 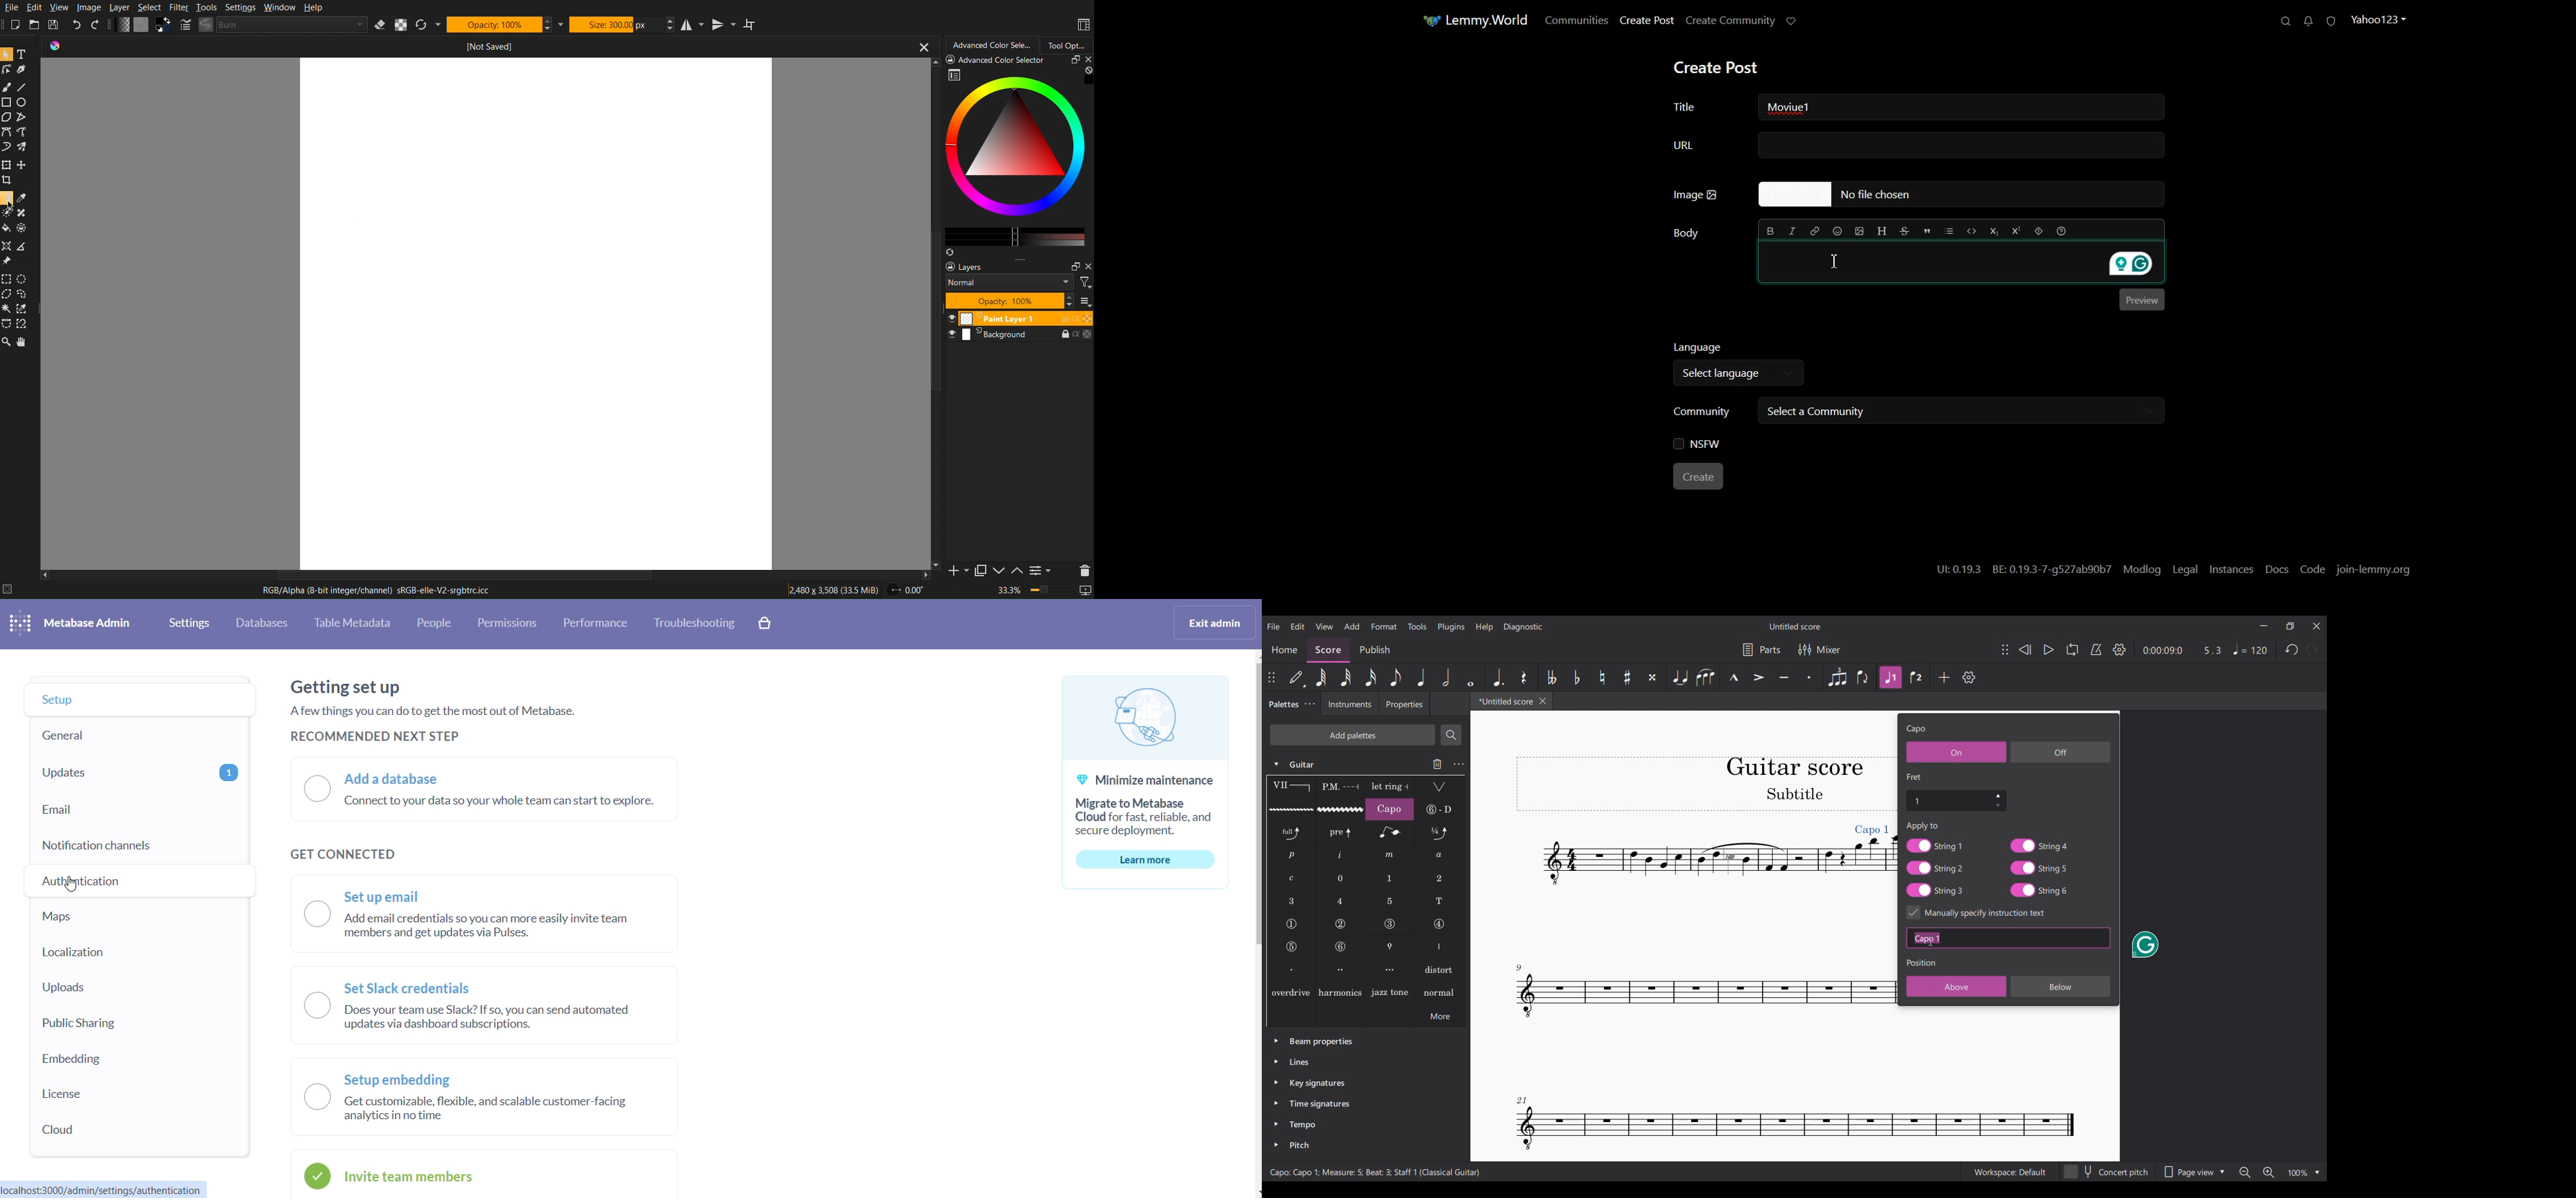 I want to click on Add menu, so click(x=1352, y=626).